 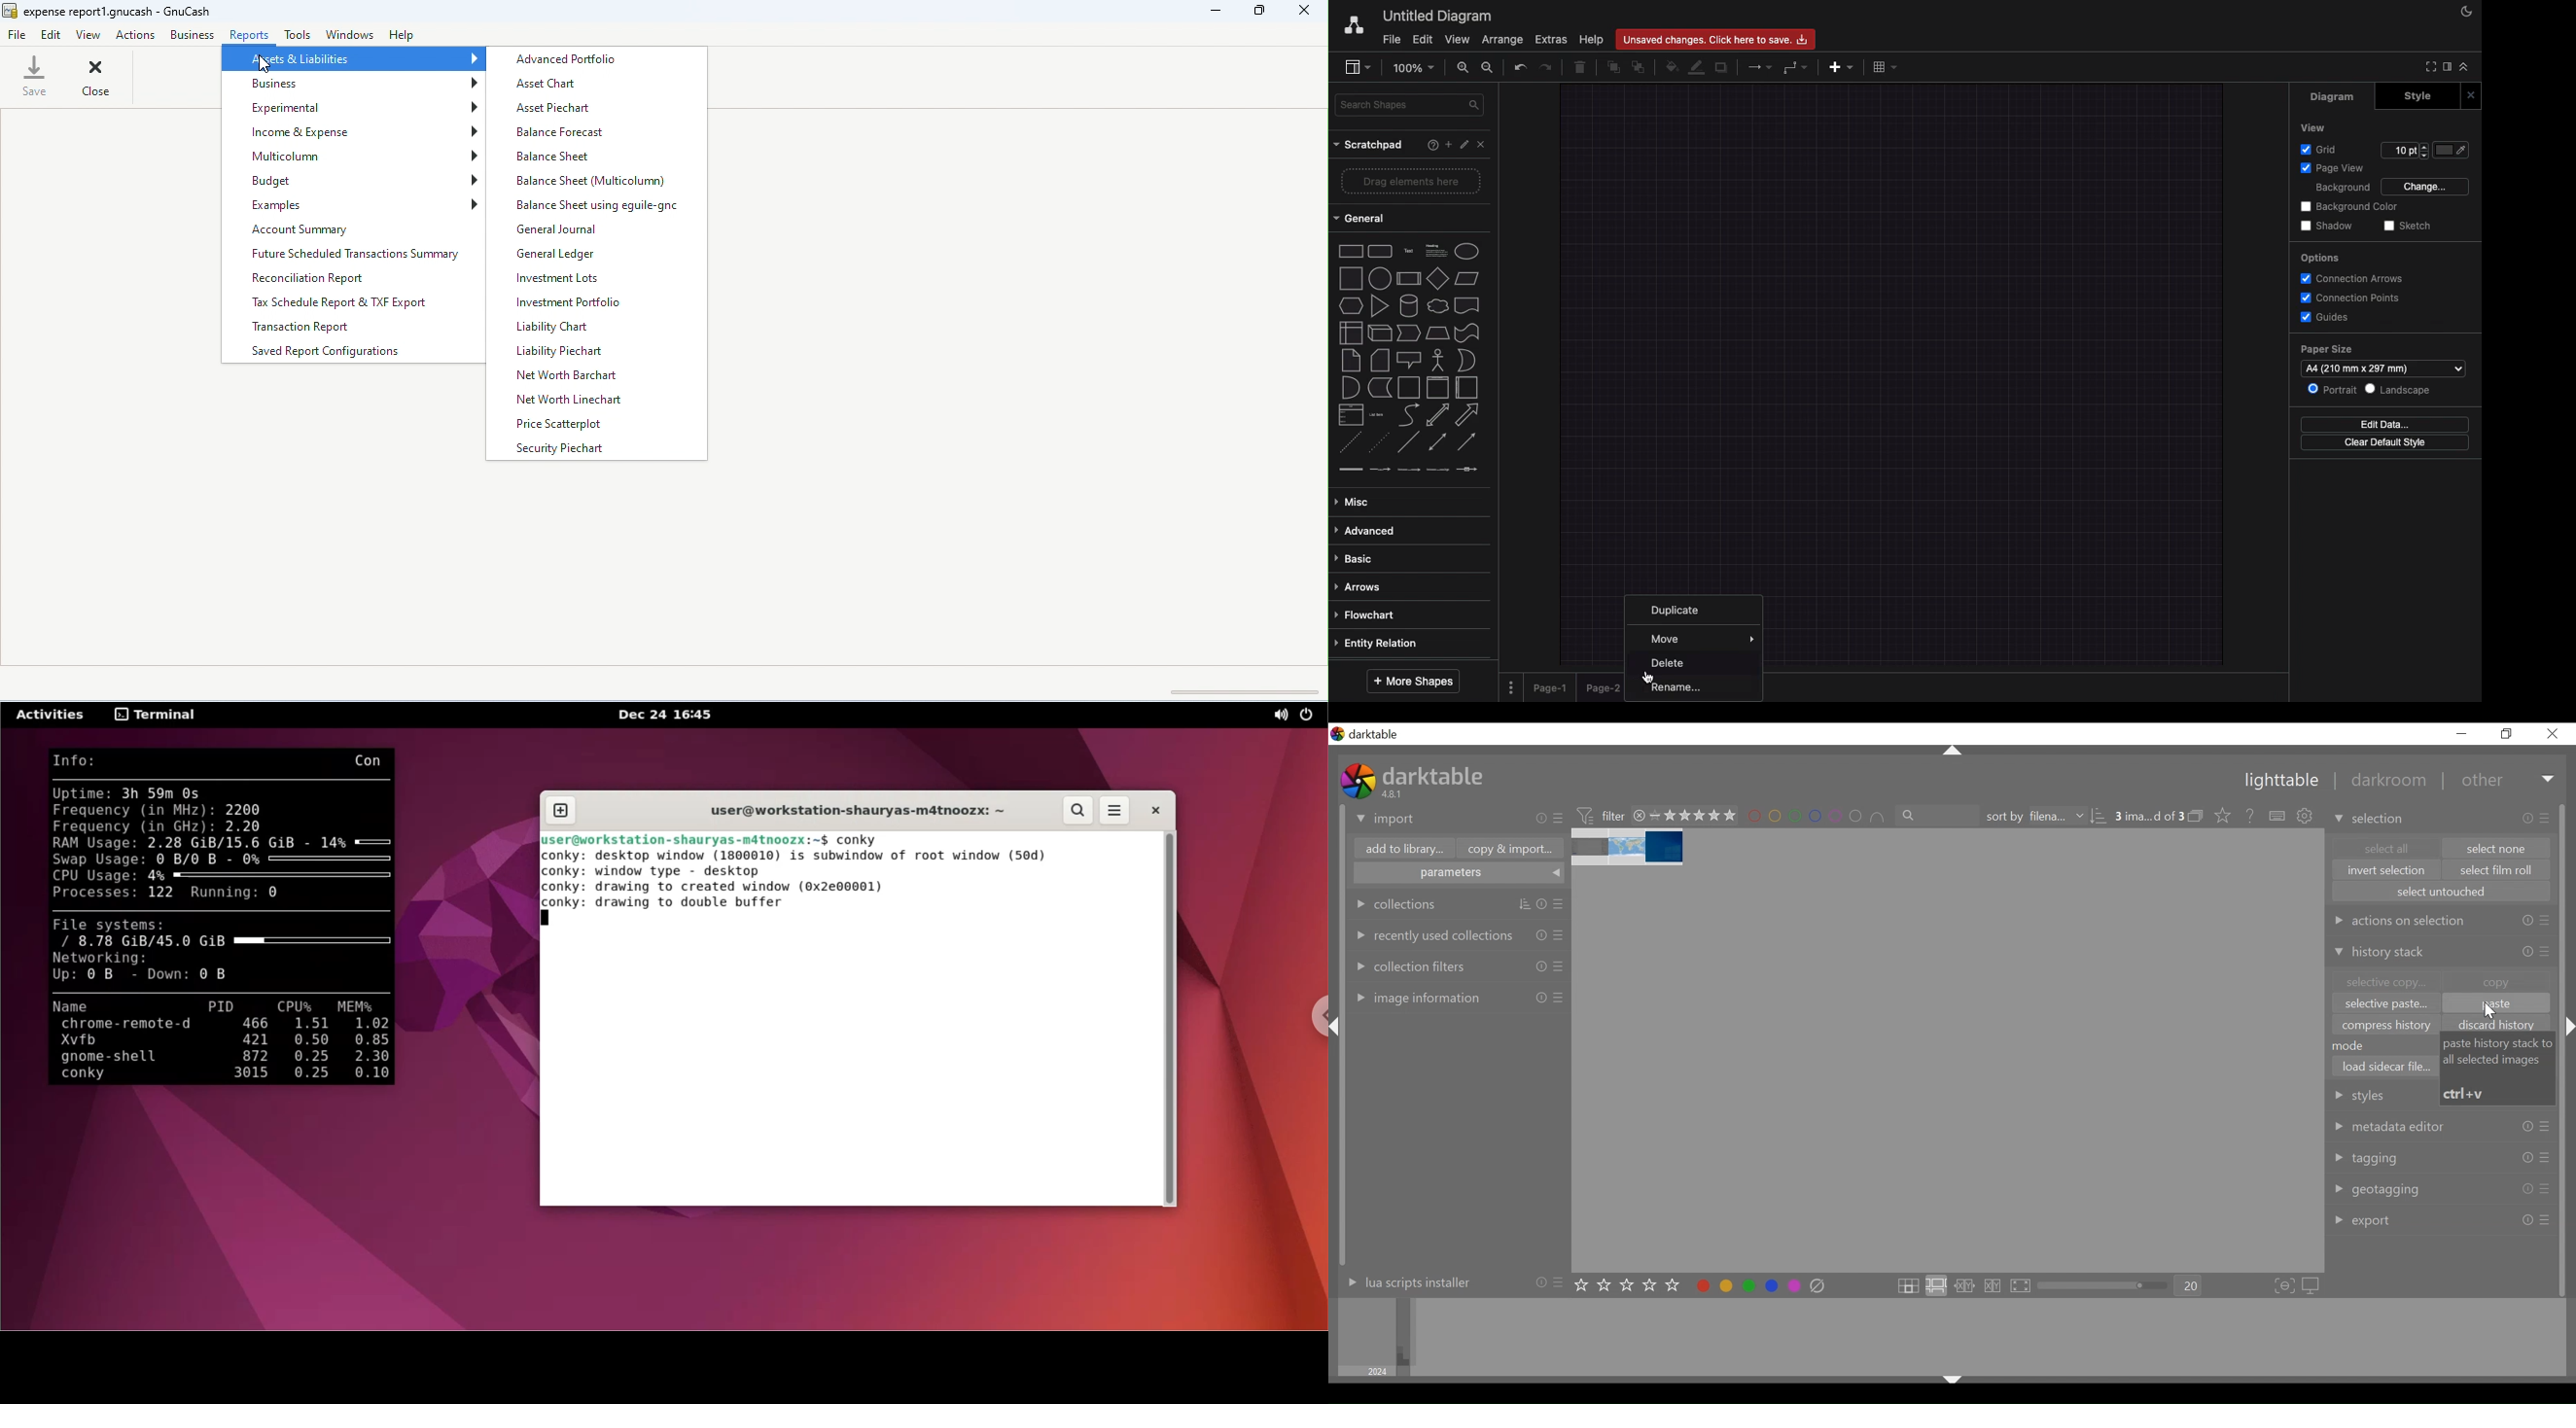 What do you see at coordinates (548, 85) in the screenshot?
I see `asset chart` at bounding box center [548, 85].